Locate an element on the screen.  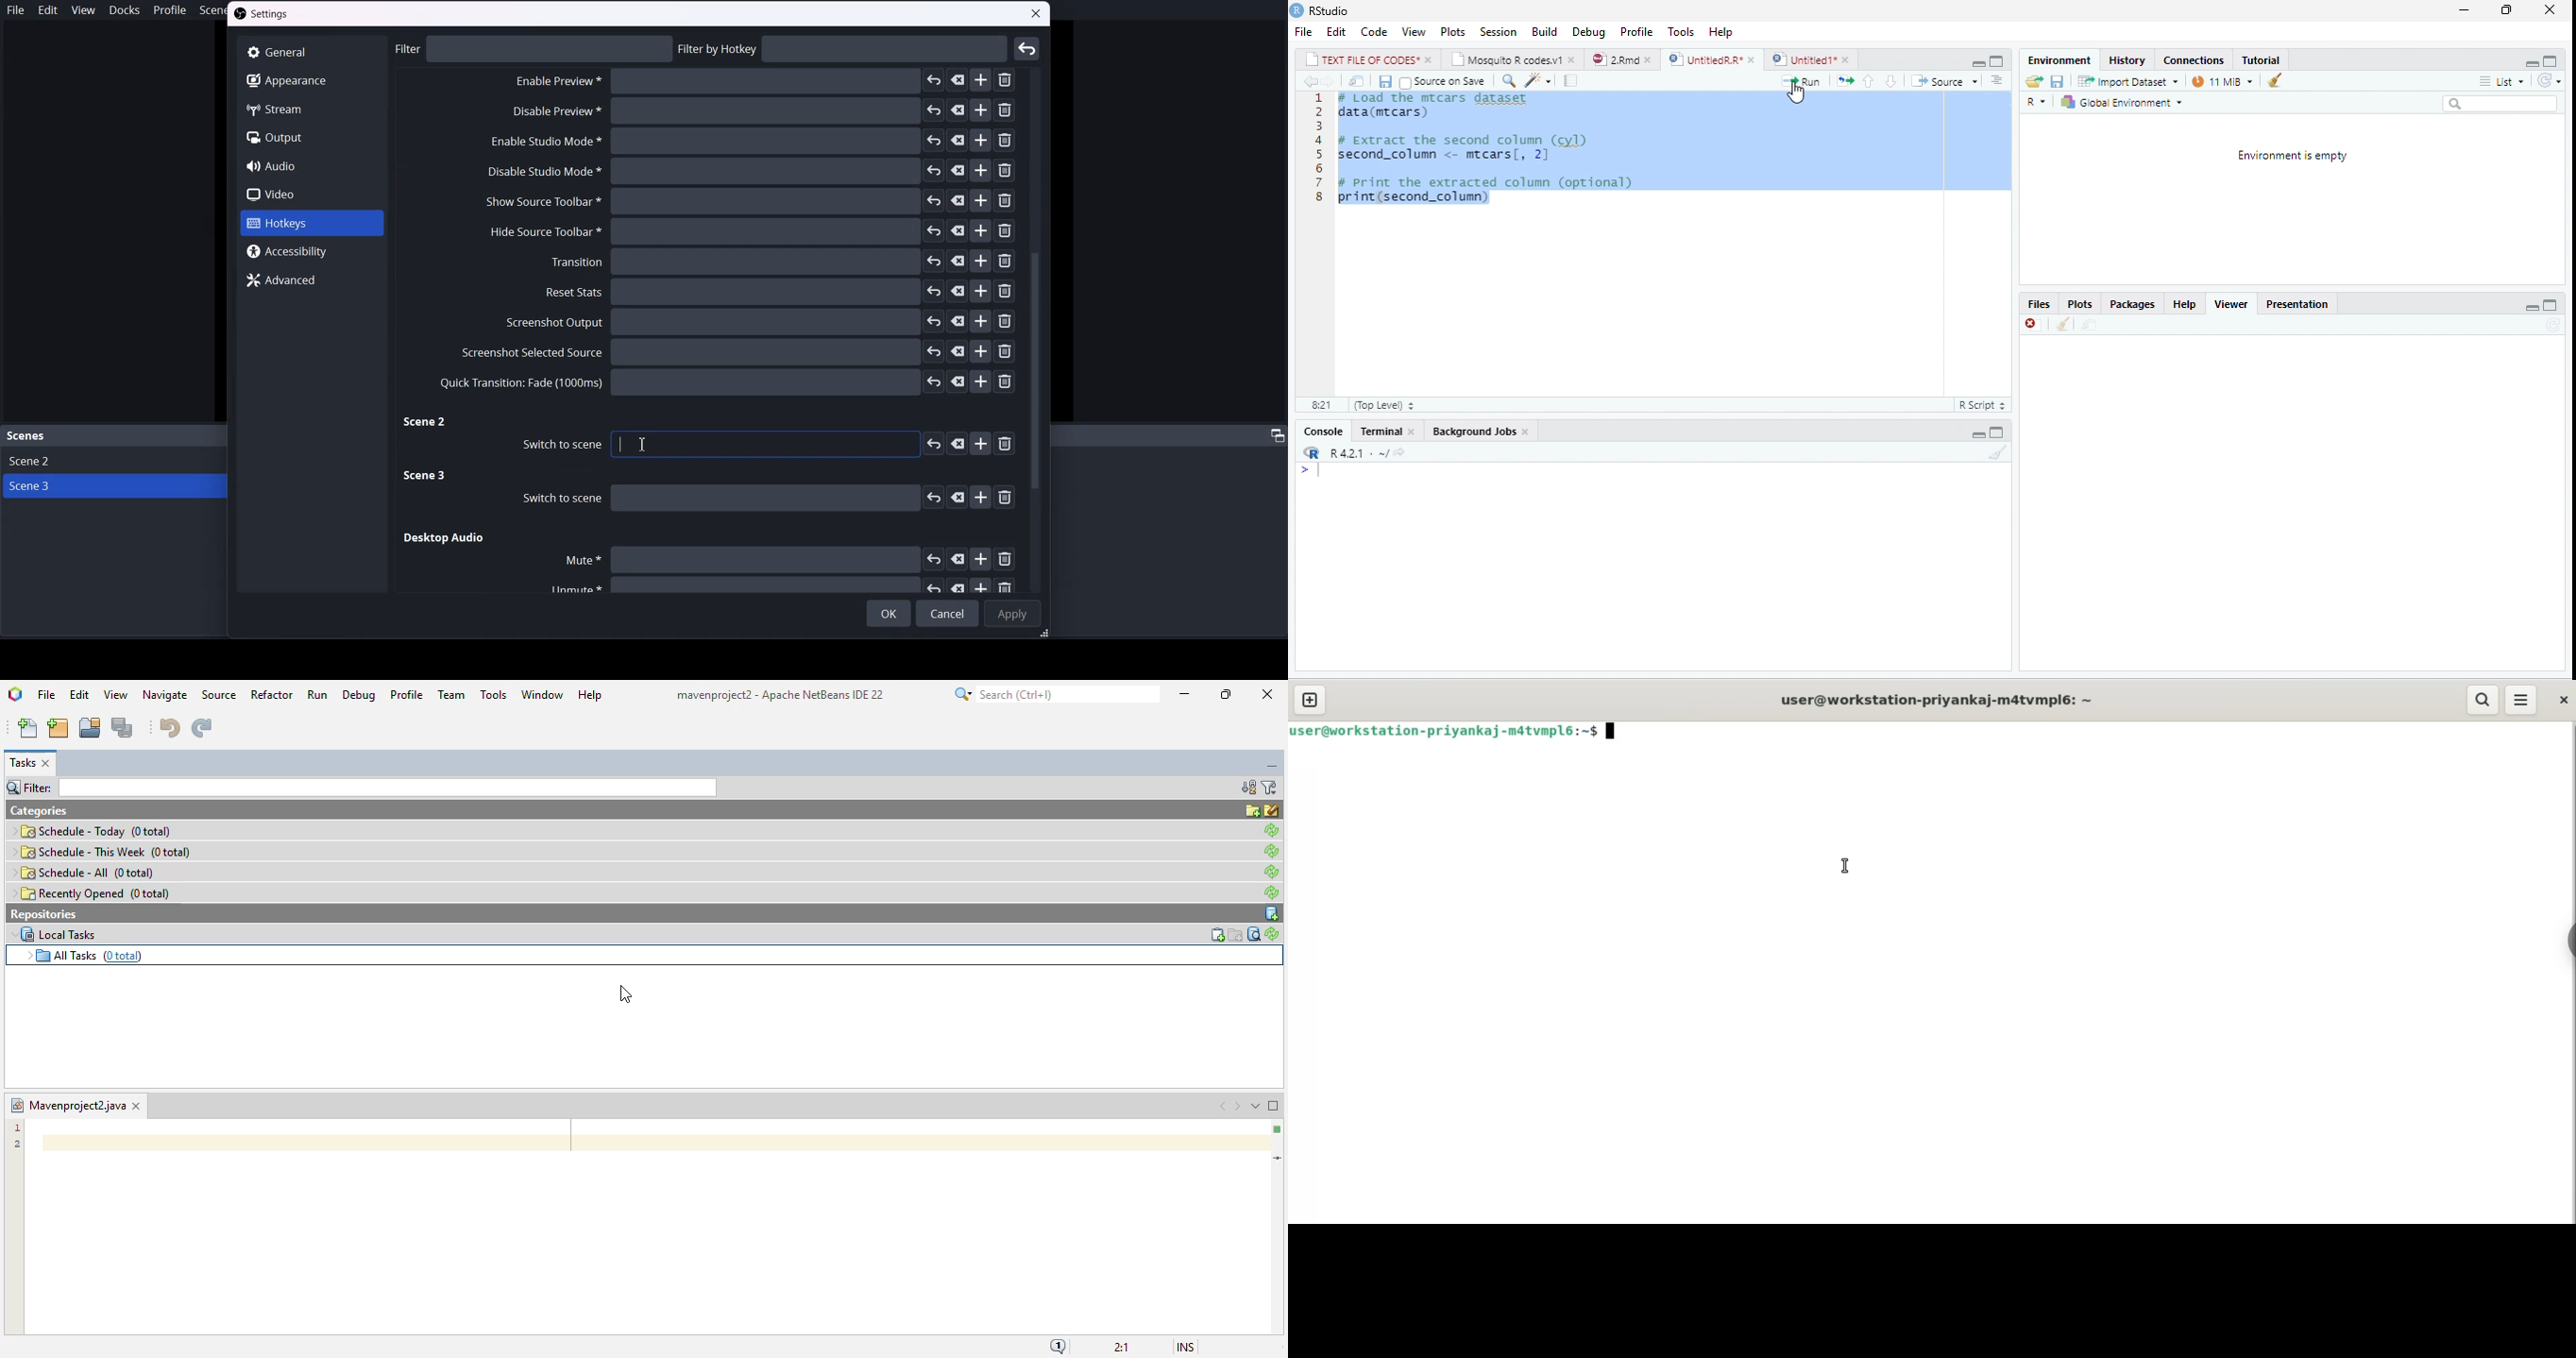
Settings is located at coordinates (265, 15).